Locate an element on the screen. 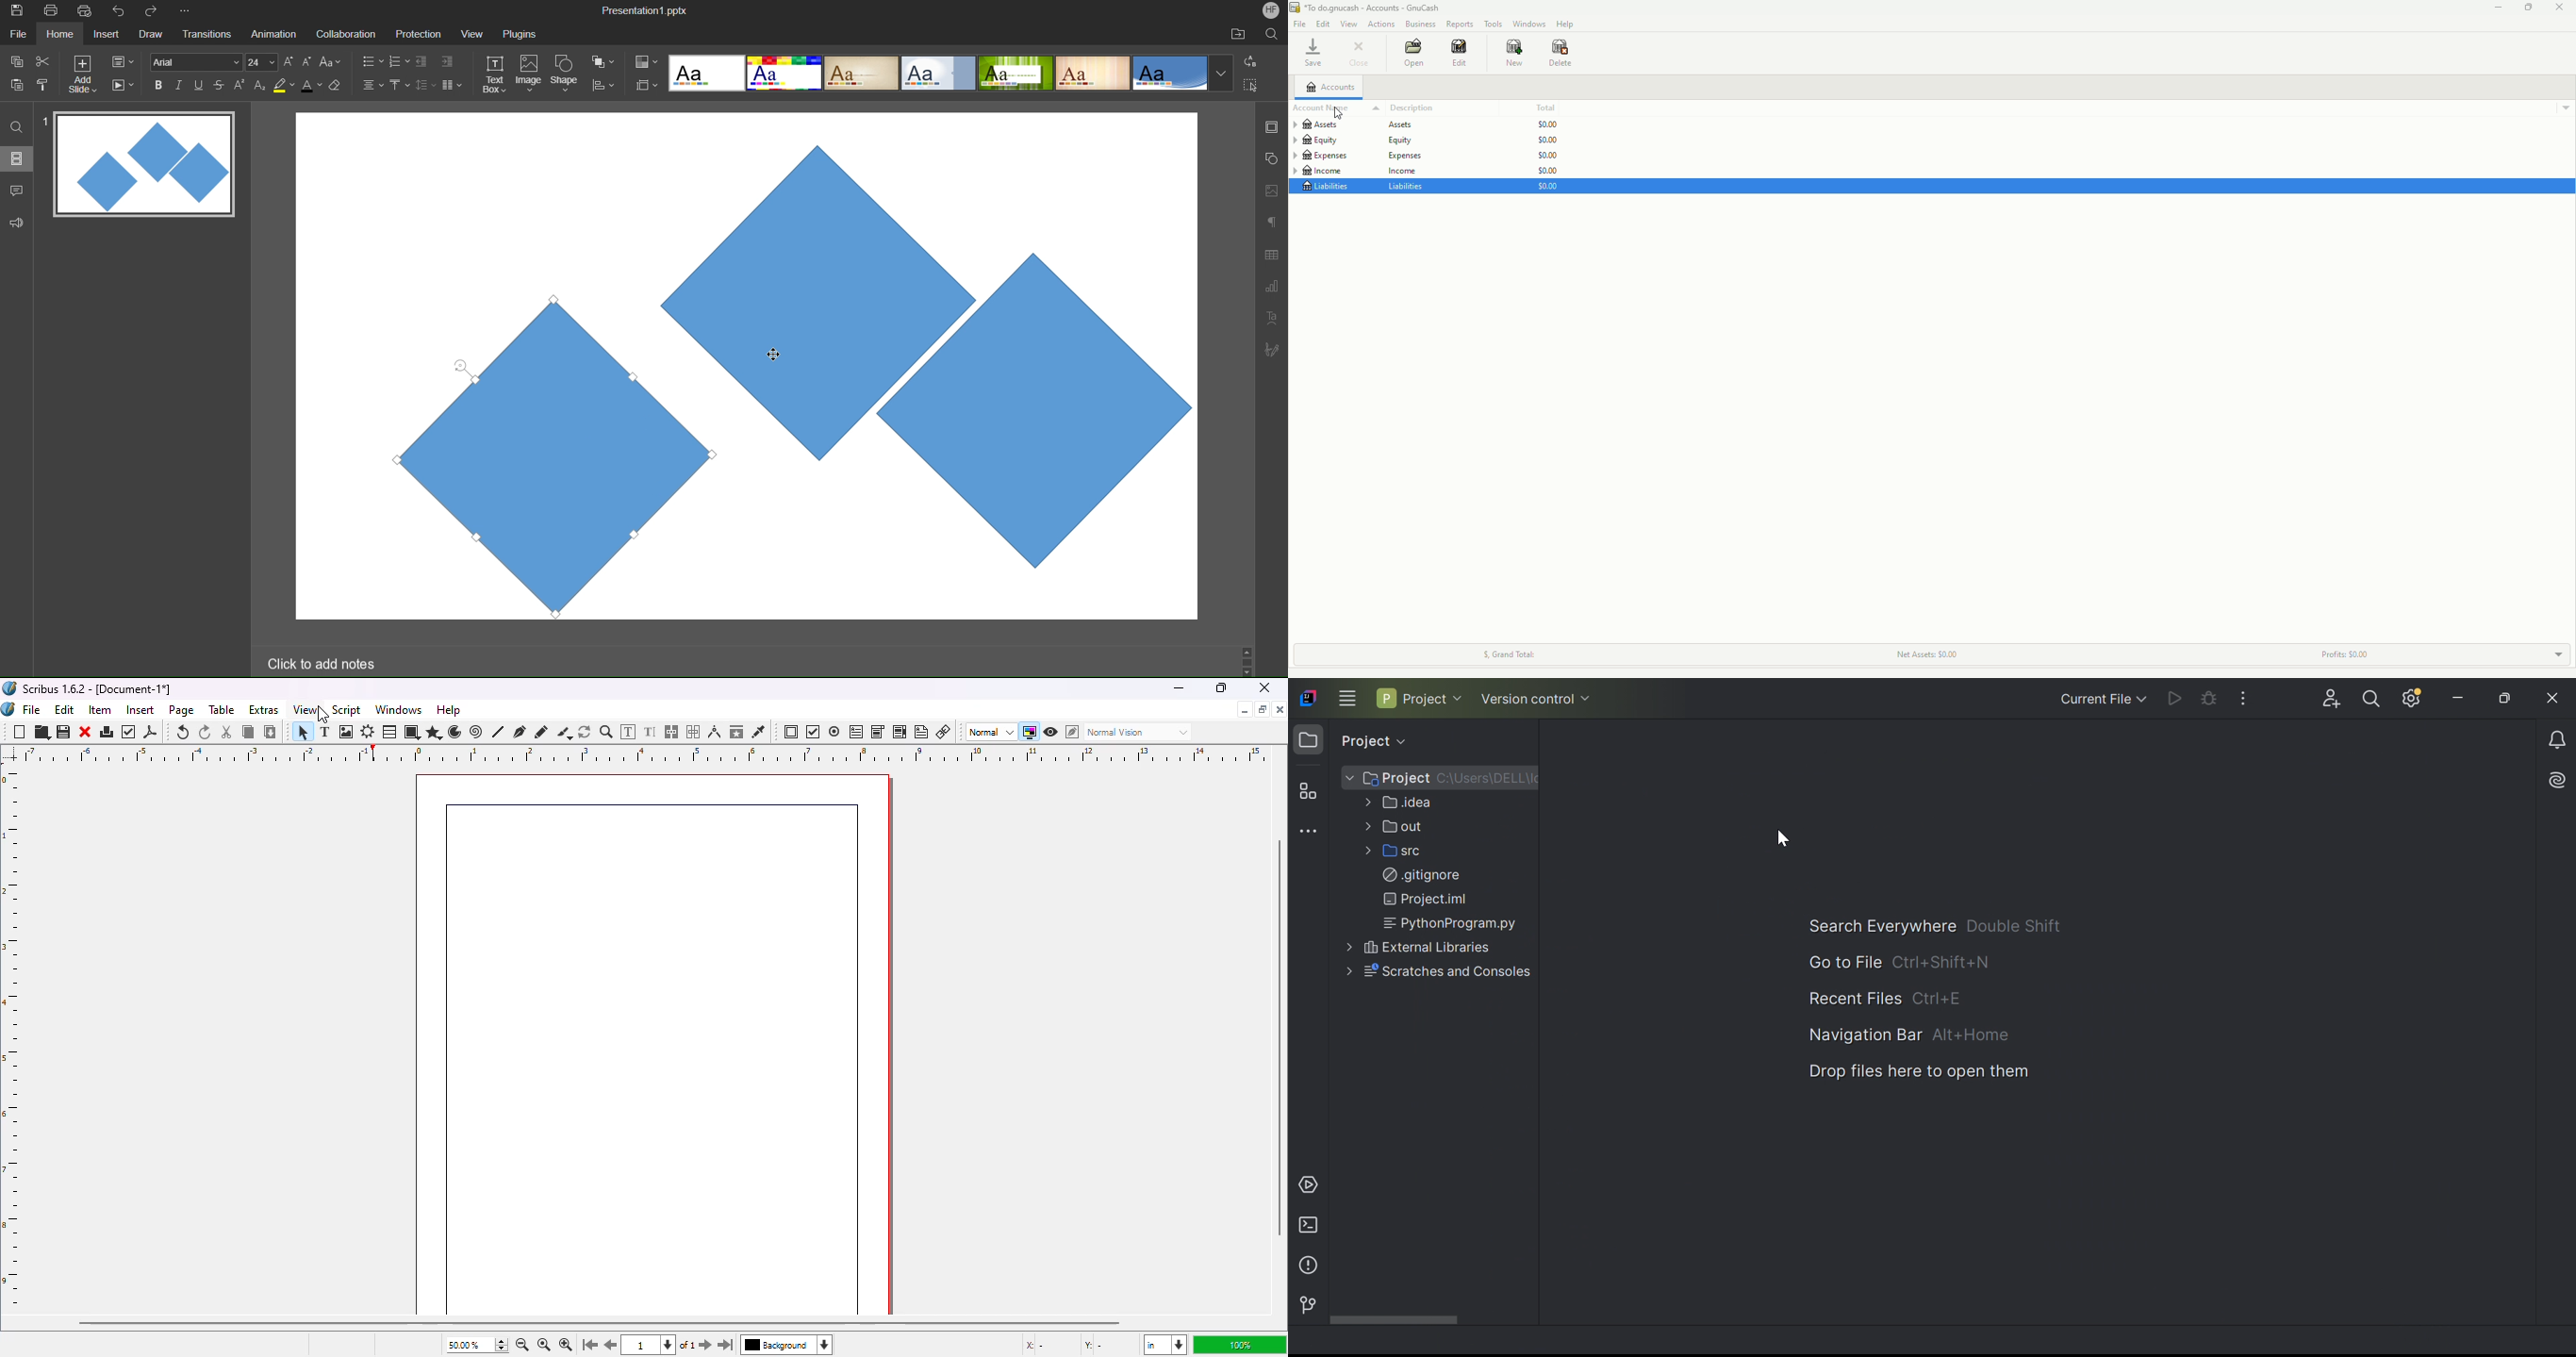  maximize is located at coordinates (1263, 709).